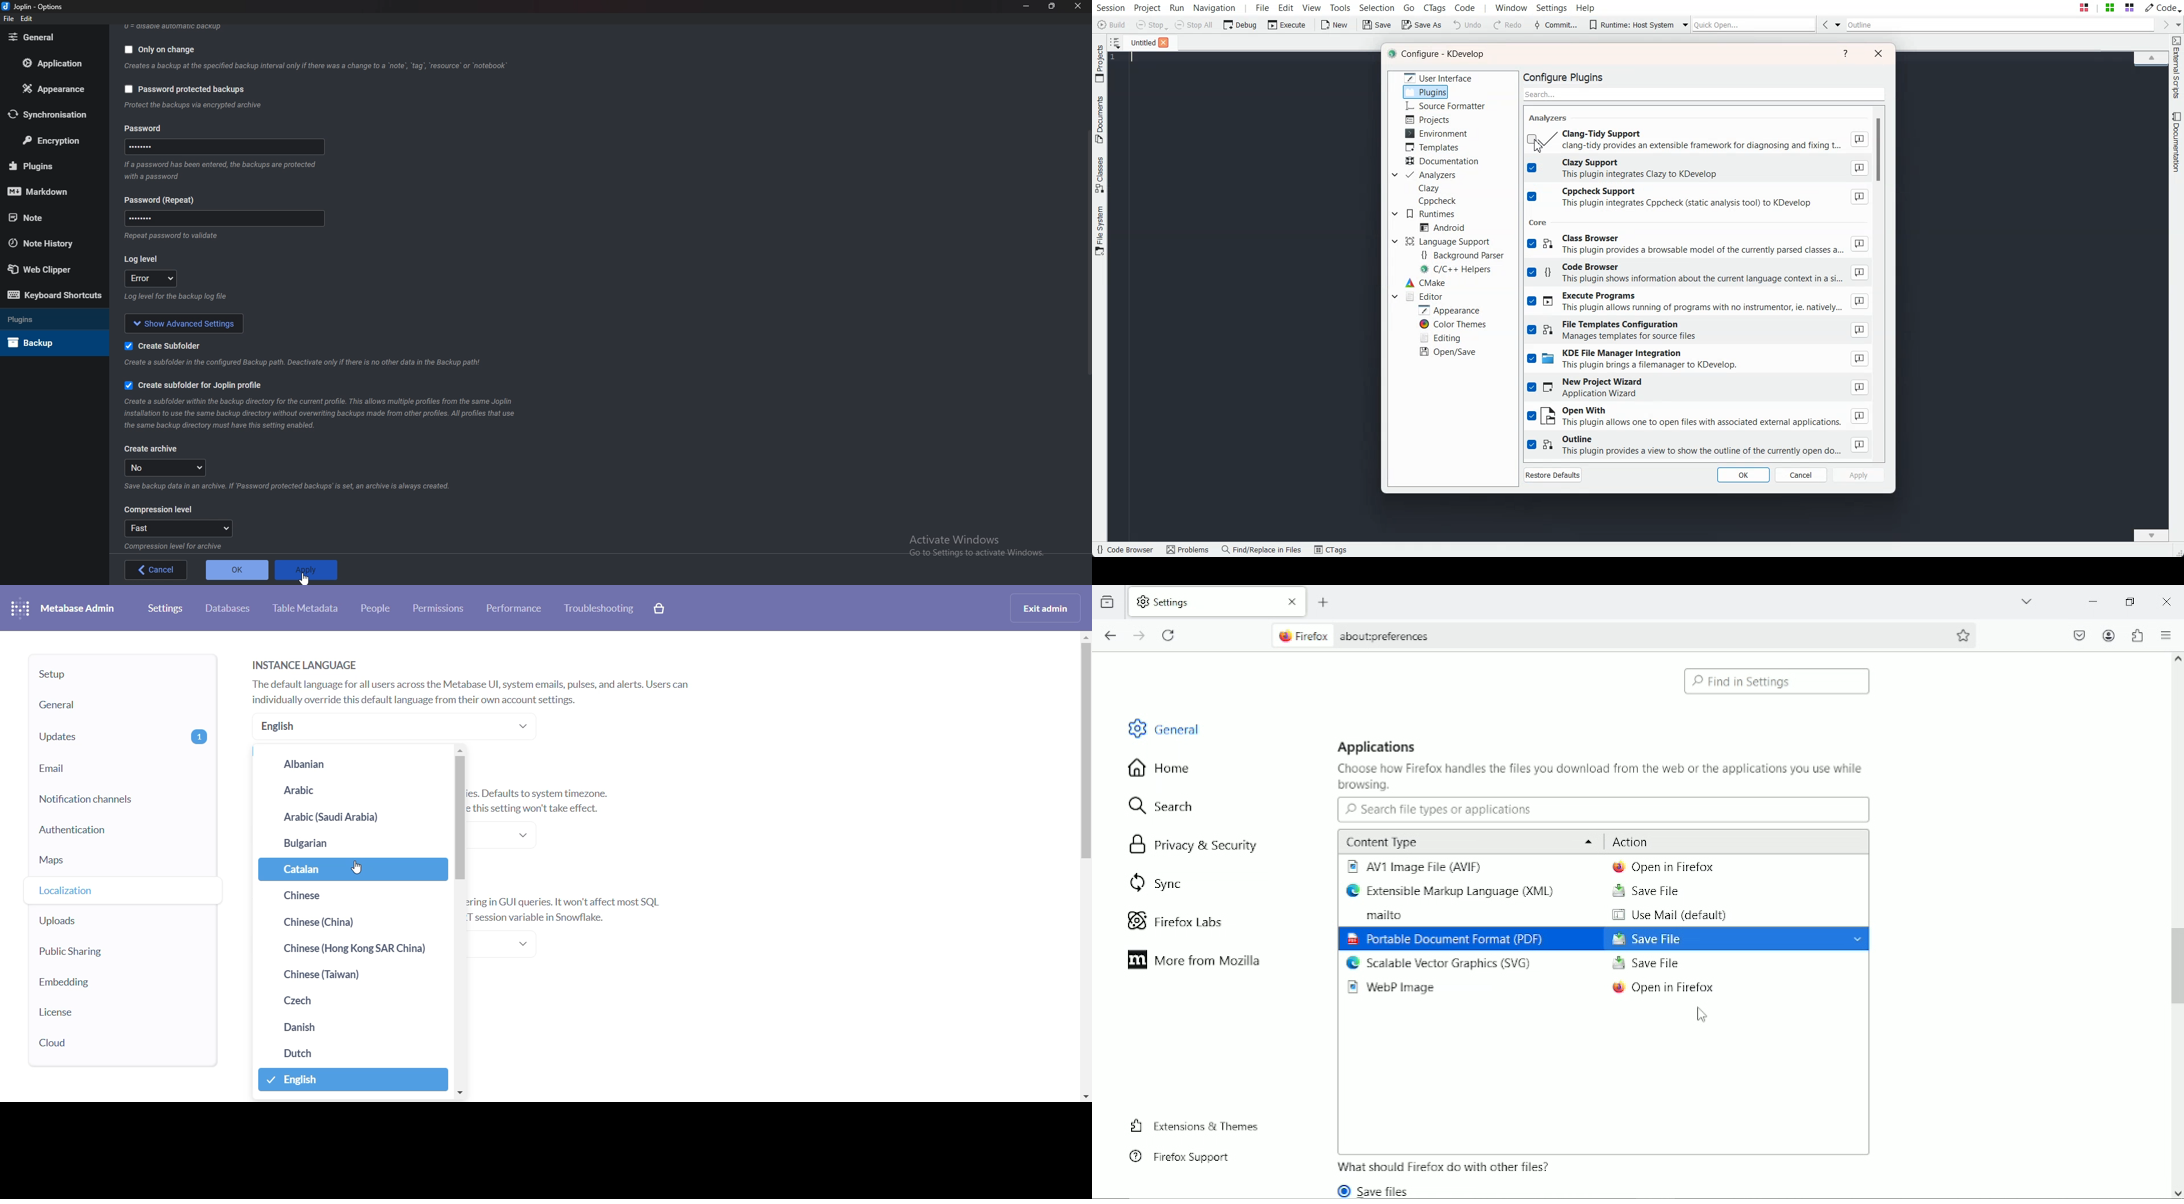 This screenshot has width=2184, height=1204. Describe the element at coordinates (307, 579) in the screenshot. I see `Cursor` at that location.